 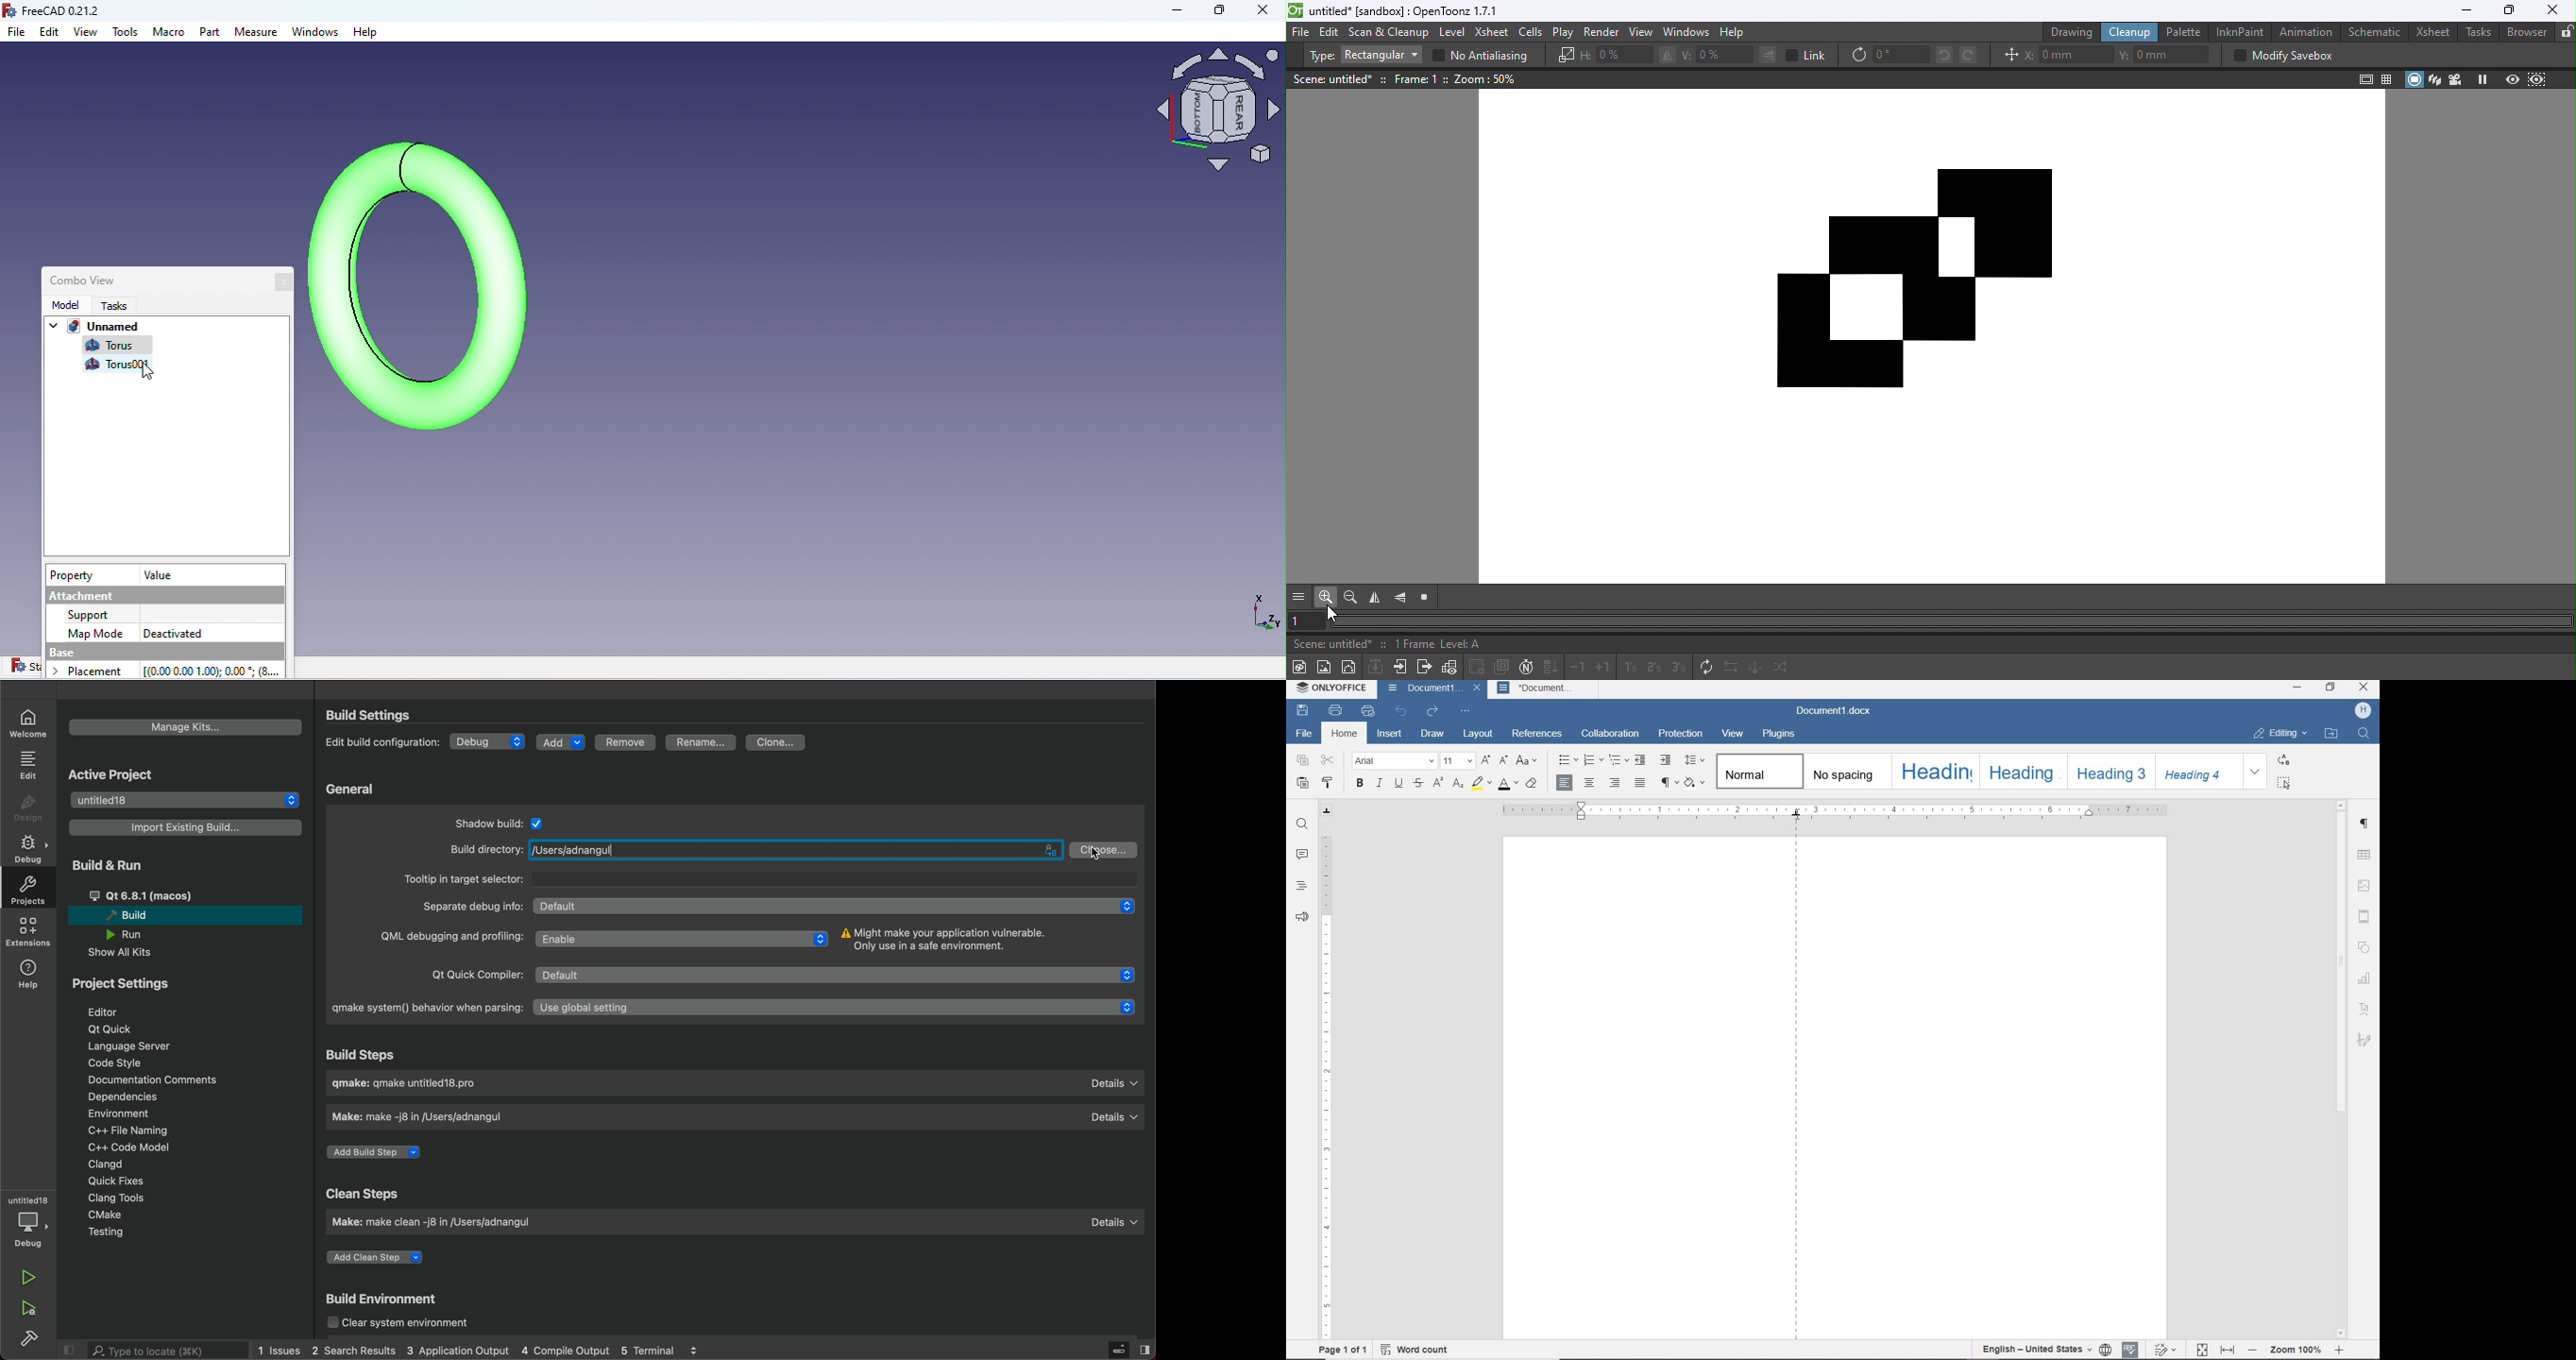 What do you see at coordinates (2284, 760) in the screenshot?
I see `REPLACE` at bounding box center [2284, 760].